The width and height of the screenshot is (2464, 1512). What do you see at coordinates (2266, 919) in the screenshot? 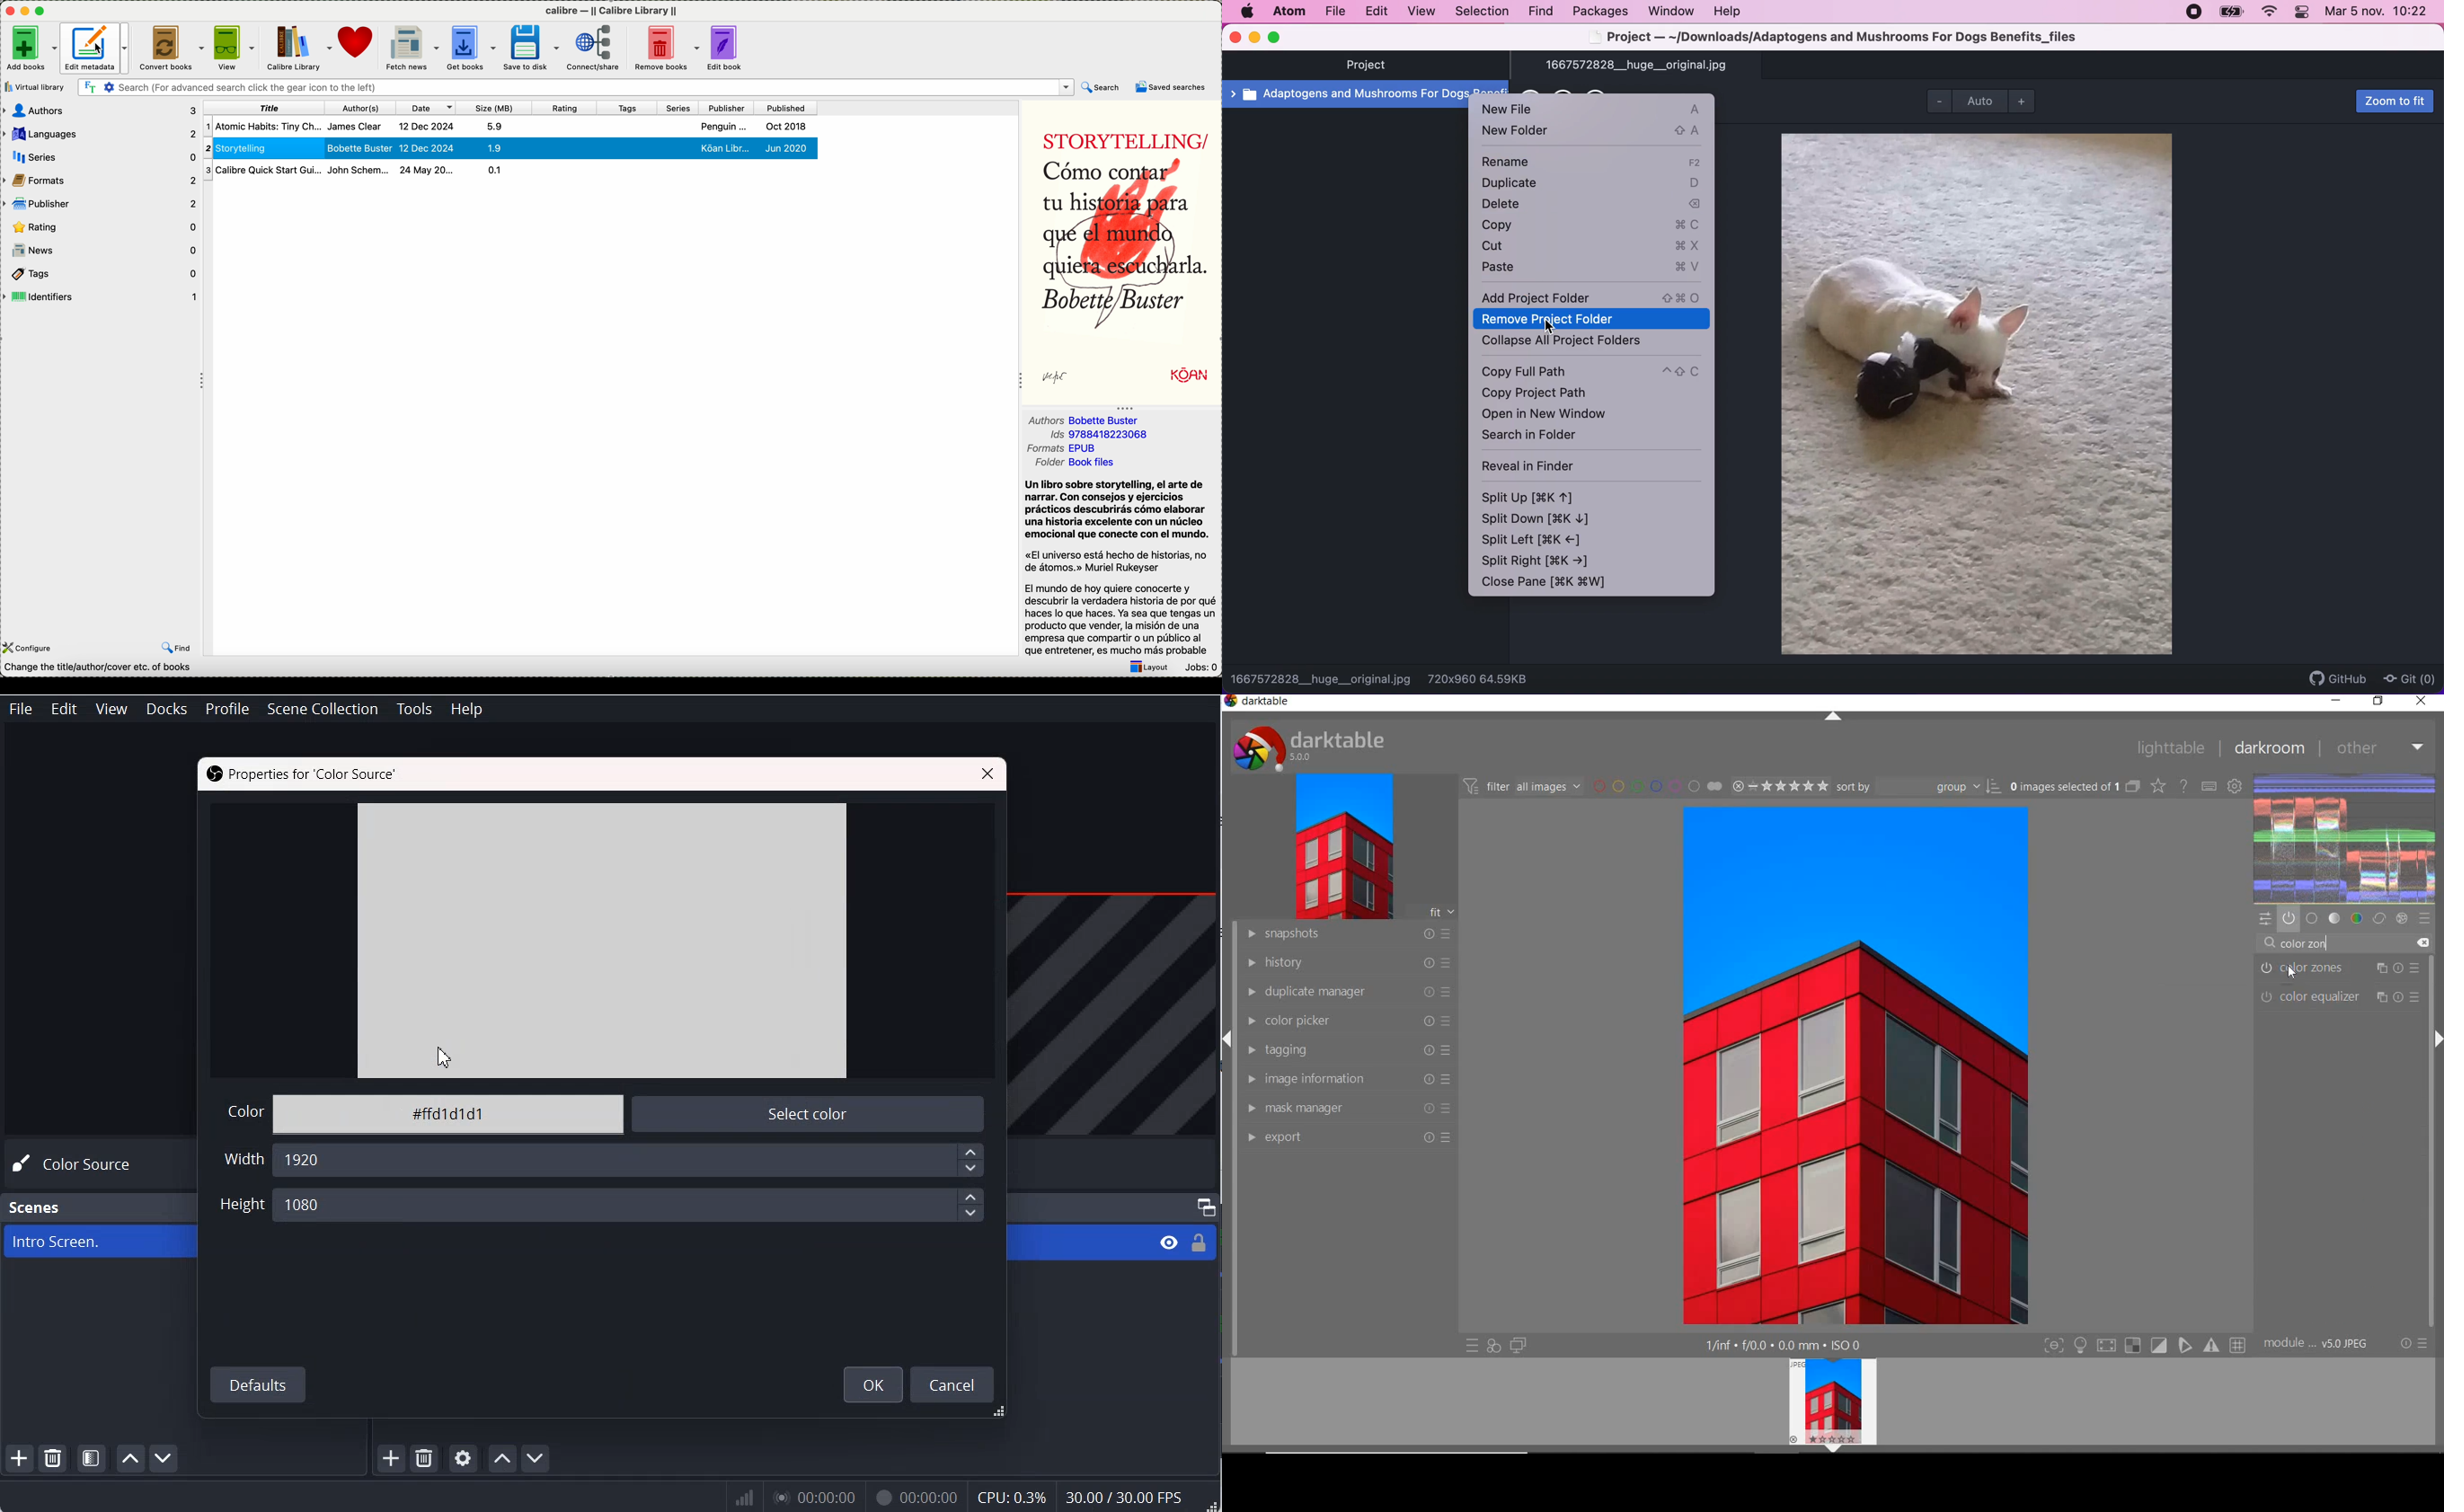
I see `quick access panel` at bounding box center [2266, 919].